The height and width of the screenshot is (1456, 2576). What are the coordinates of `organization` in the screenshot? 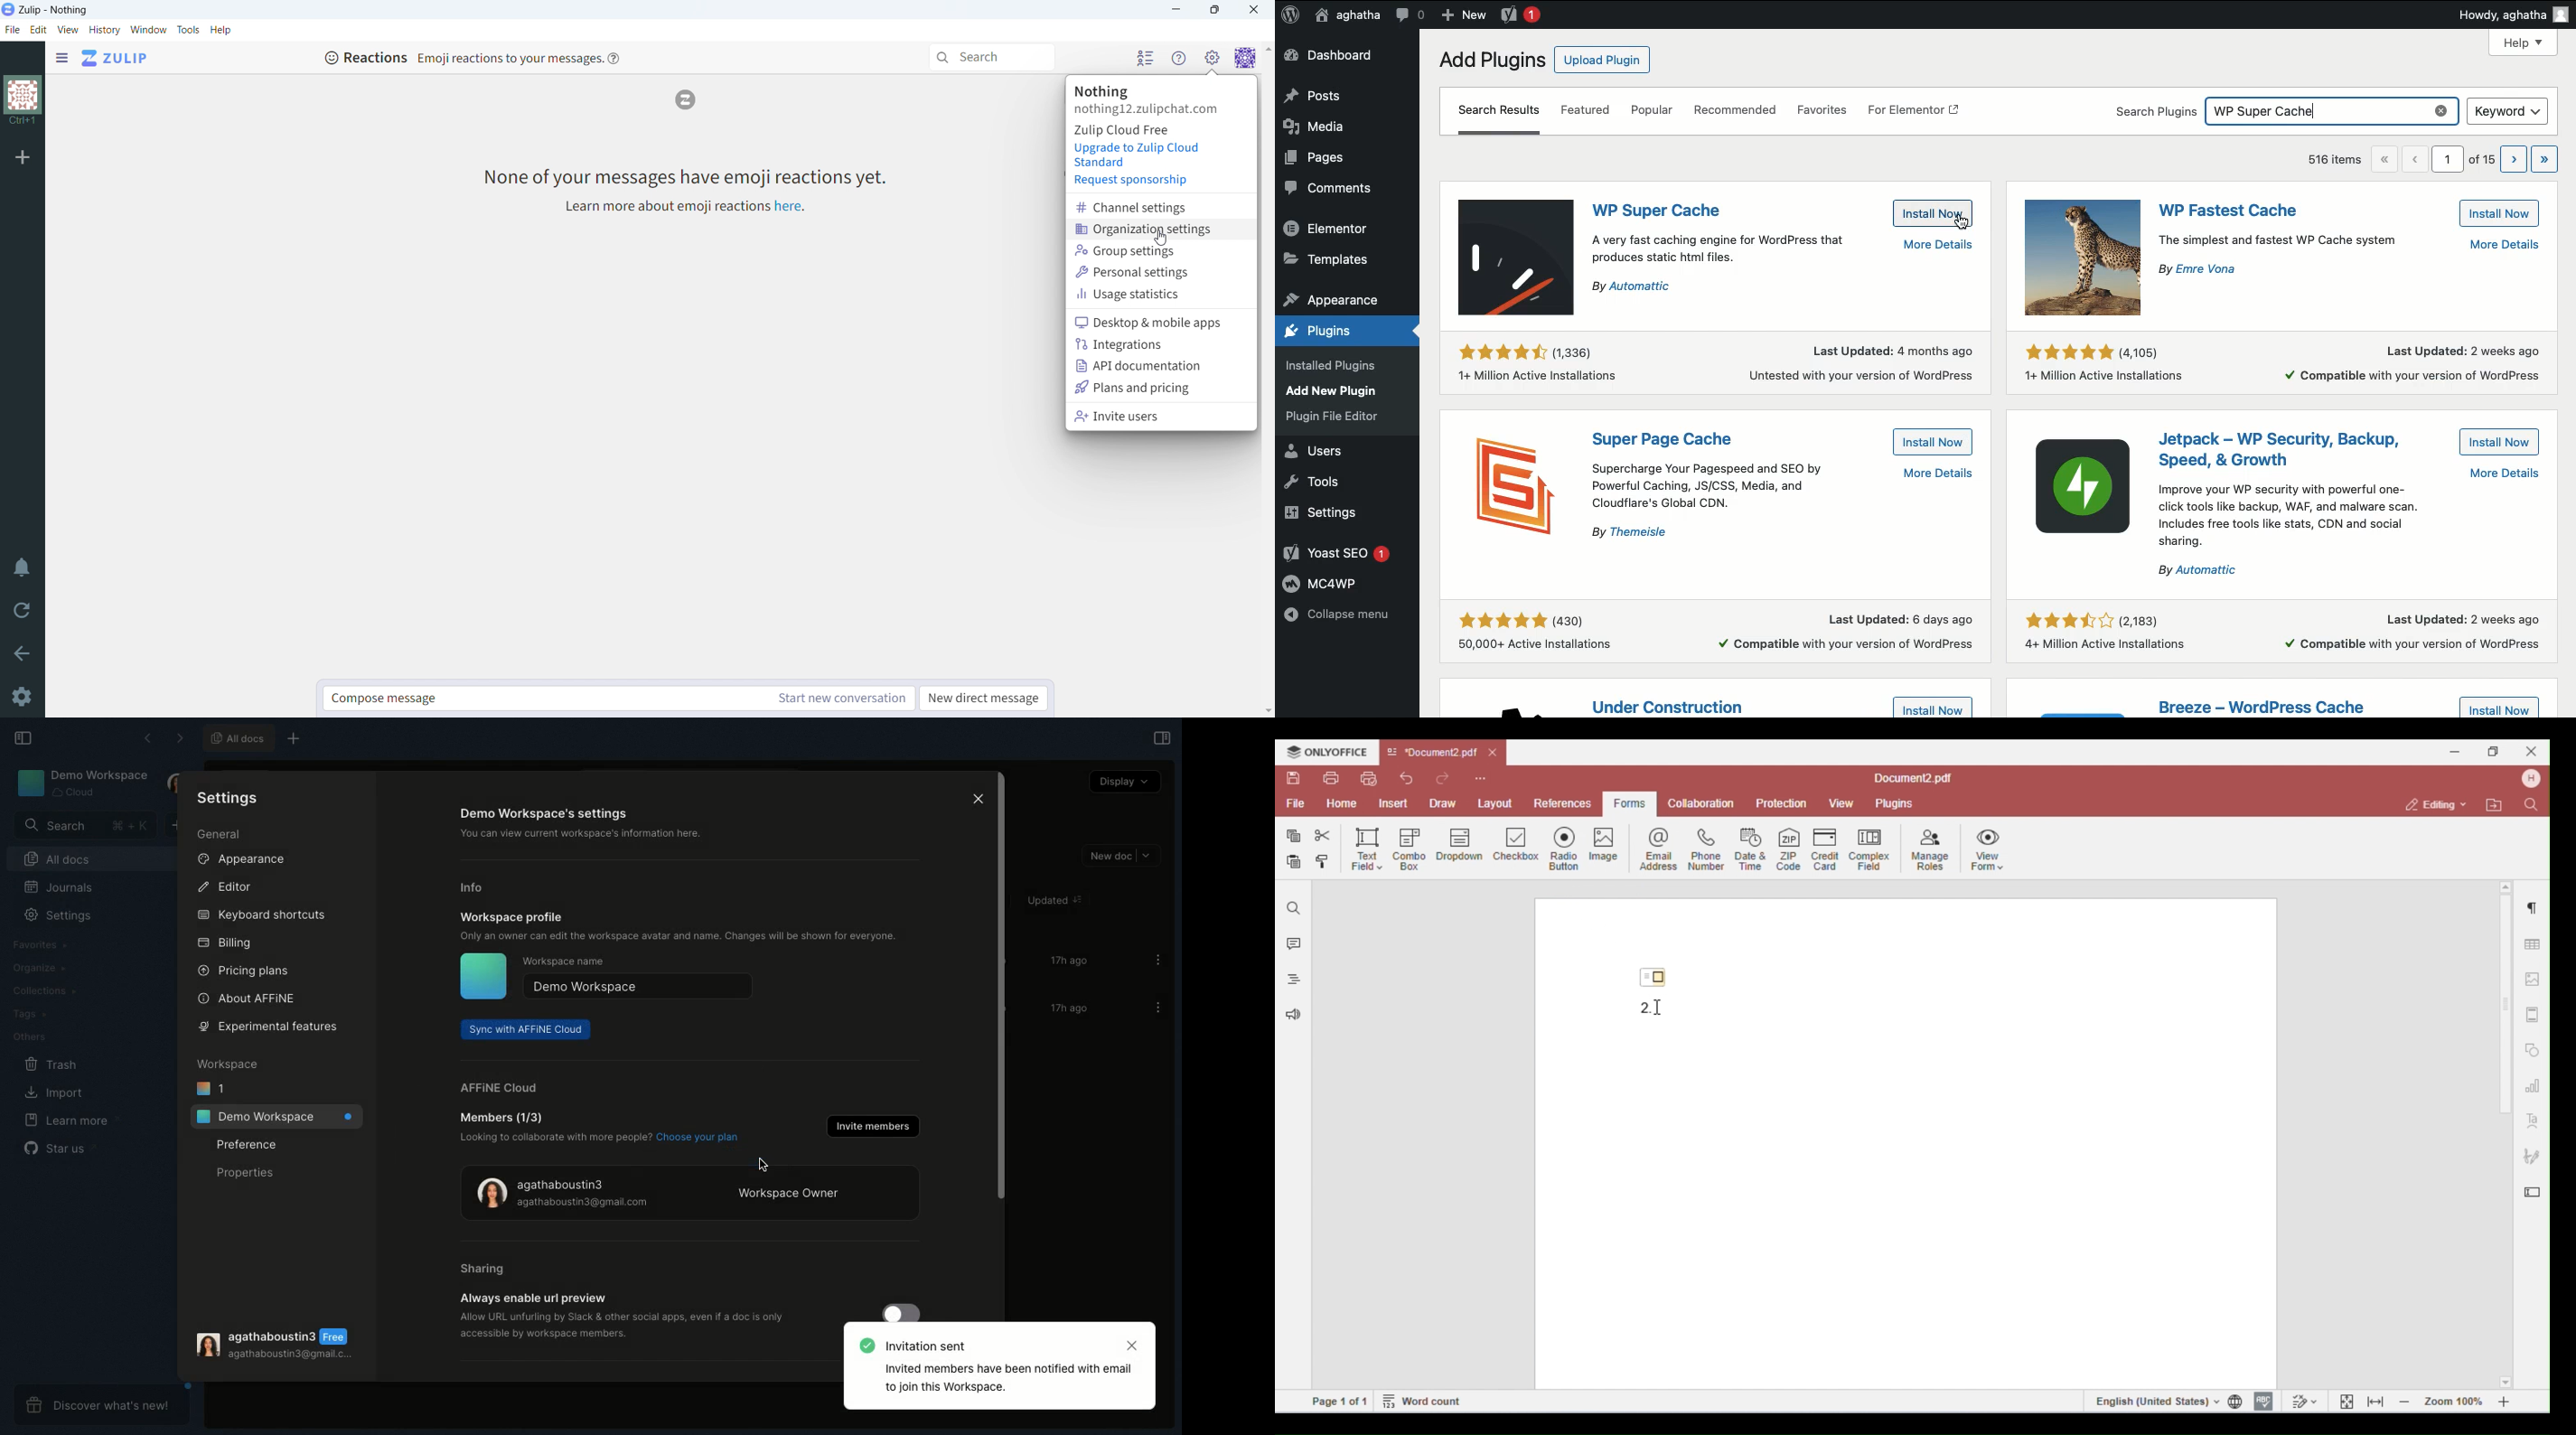 It's located at (1102, 92).